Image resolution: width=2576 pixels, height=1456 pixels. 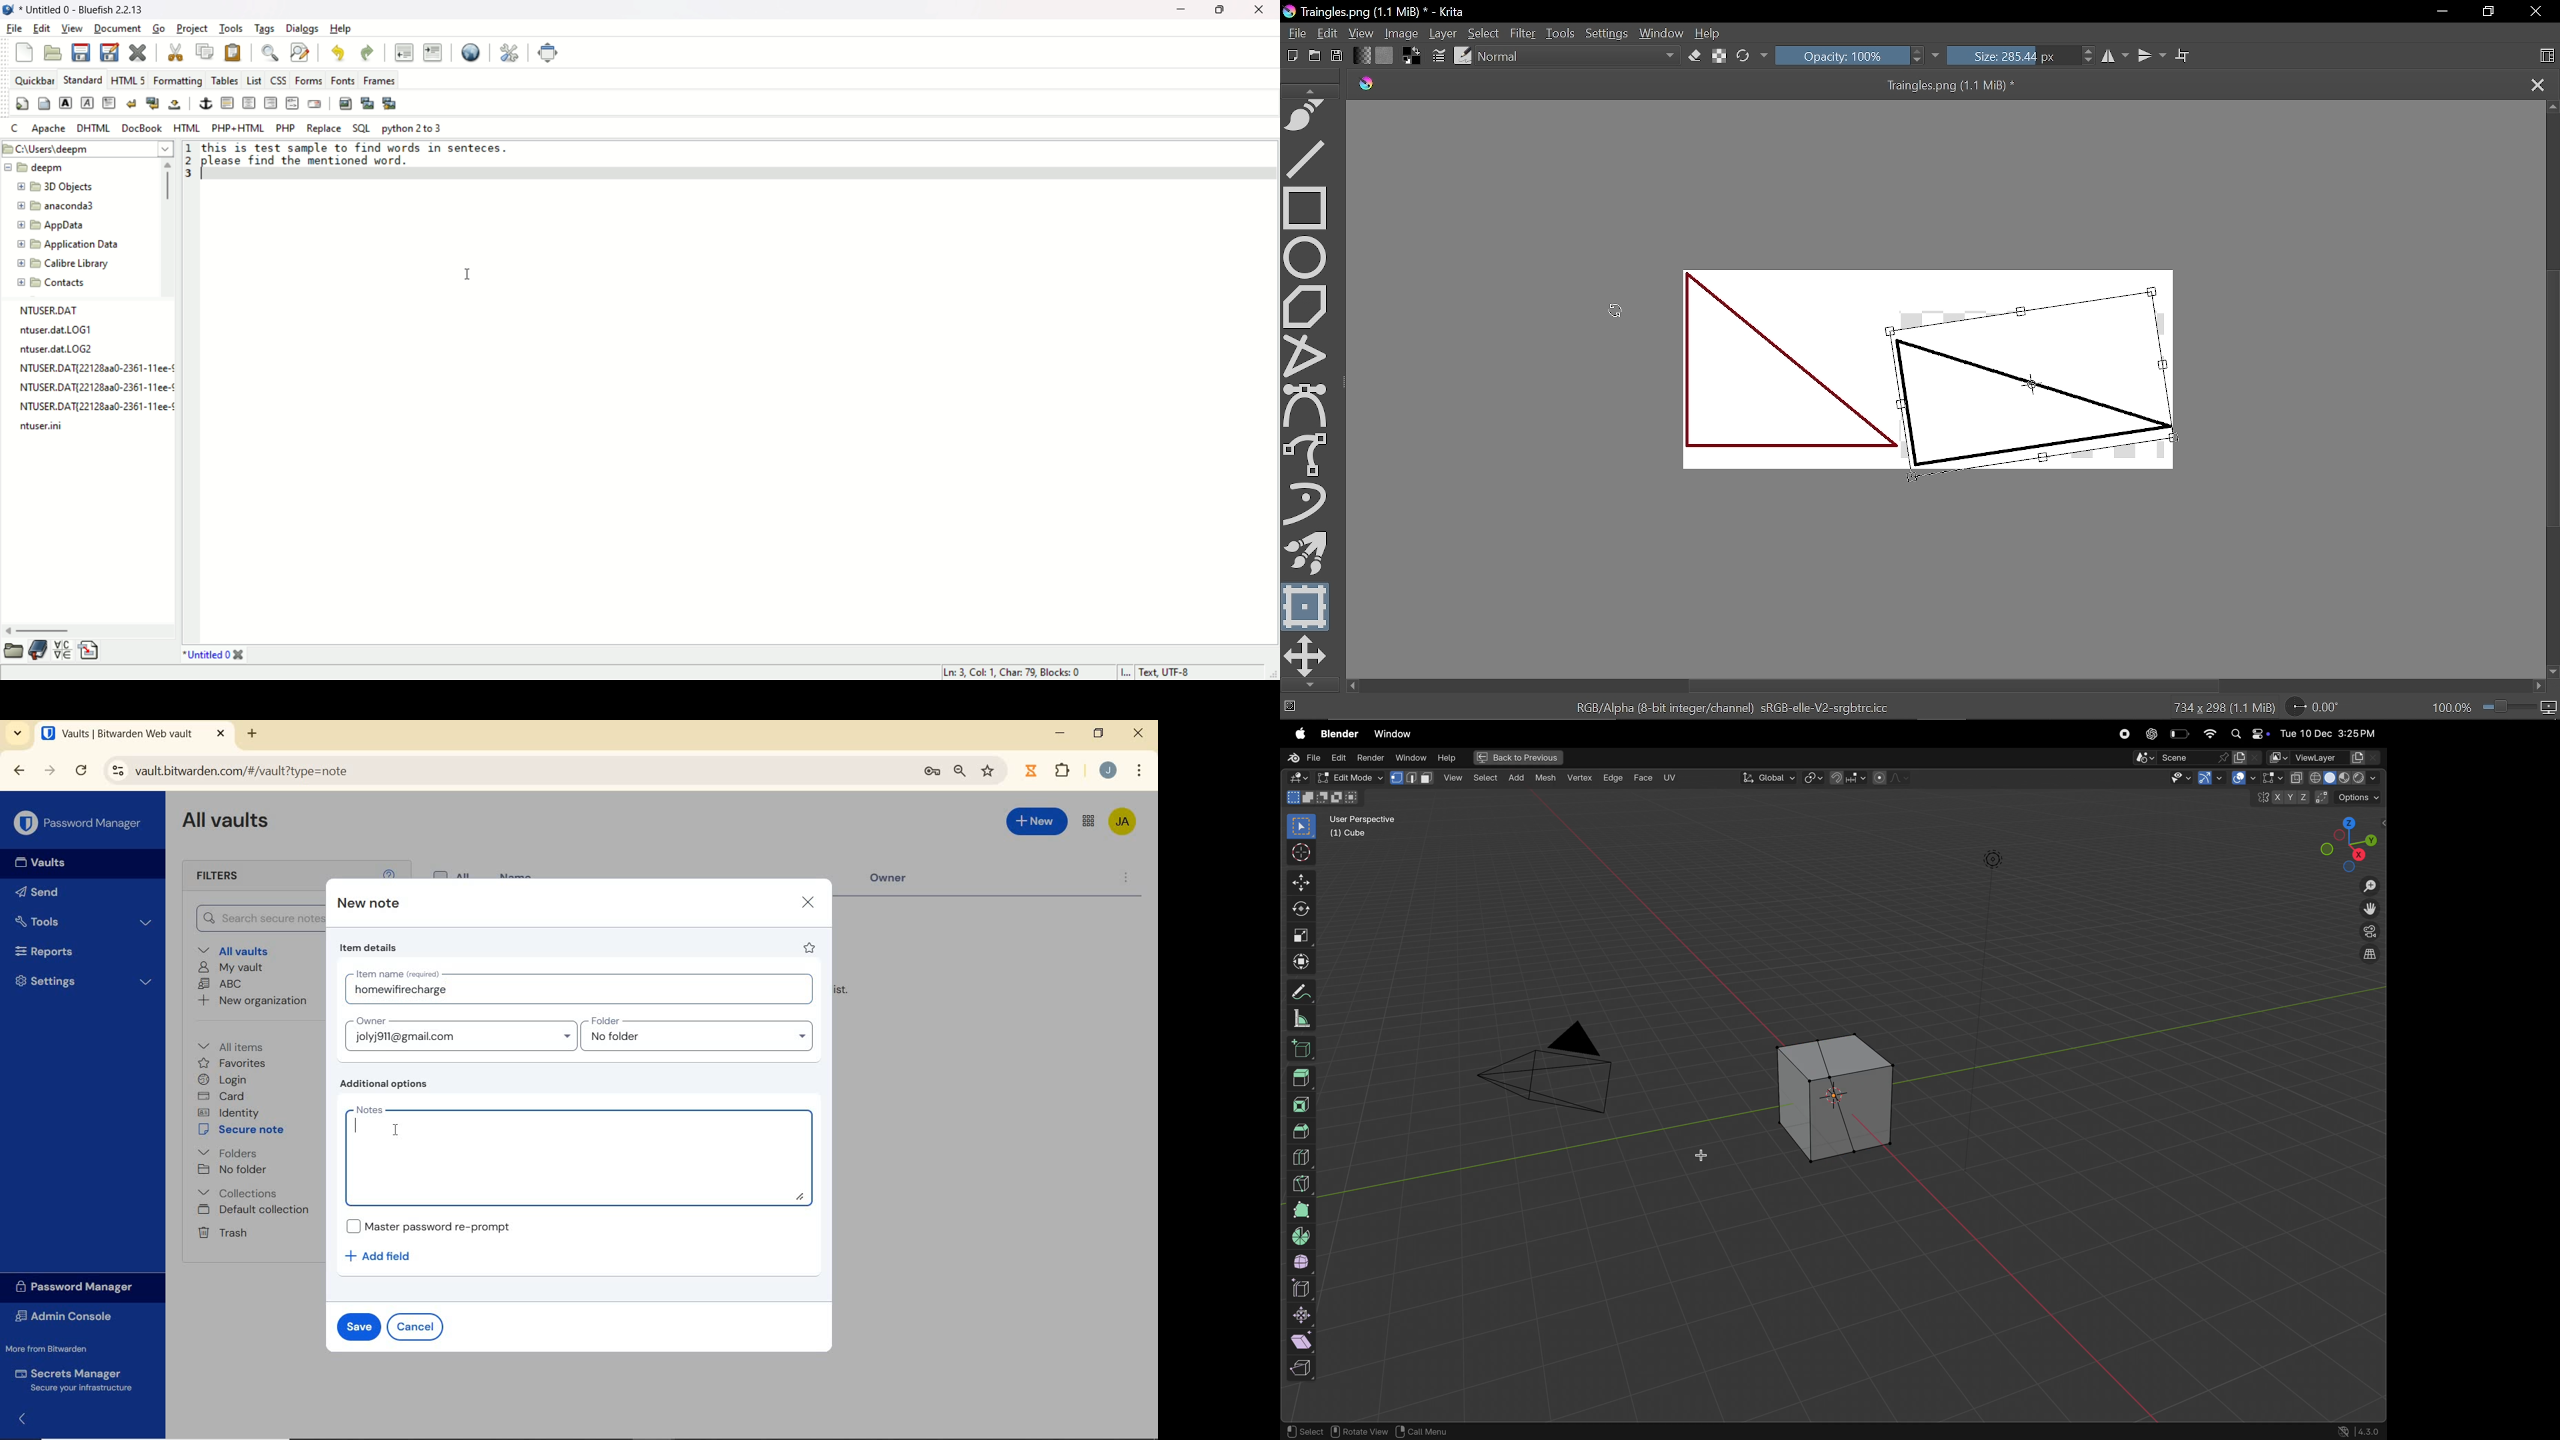 What do you see at coordinates (133, 733) in the screenshot?
I see `open tab` at bounding box center [133, 733].